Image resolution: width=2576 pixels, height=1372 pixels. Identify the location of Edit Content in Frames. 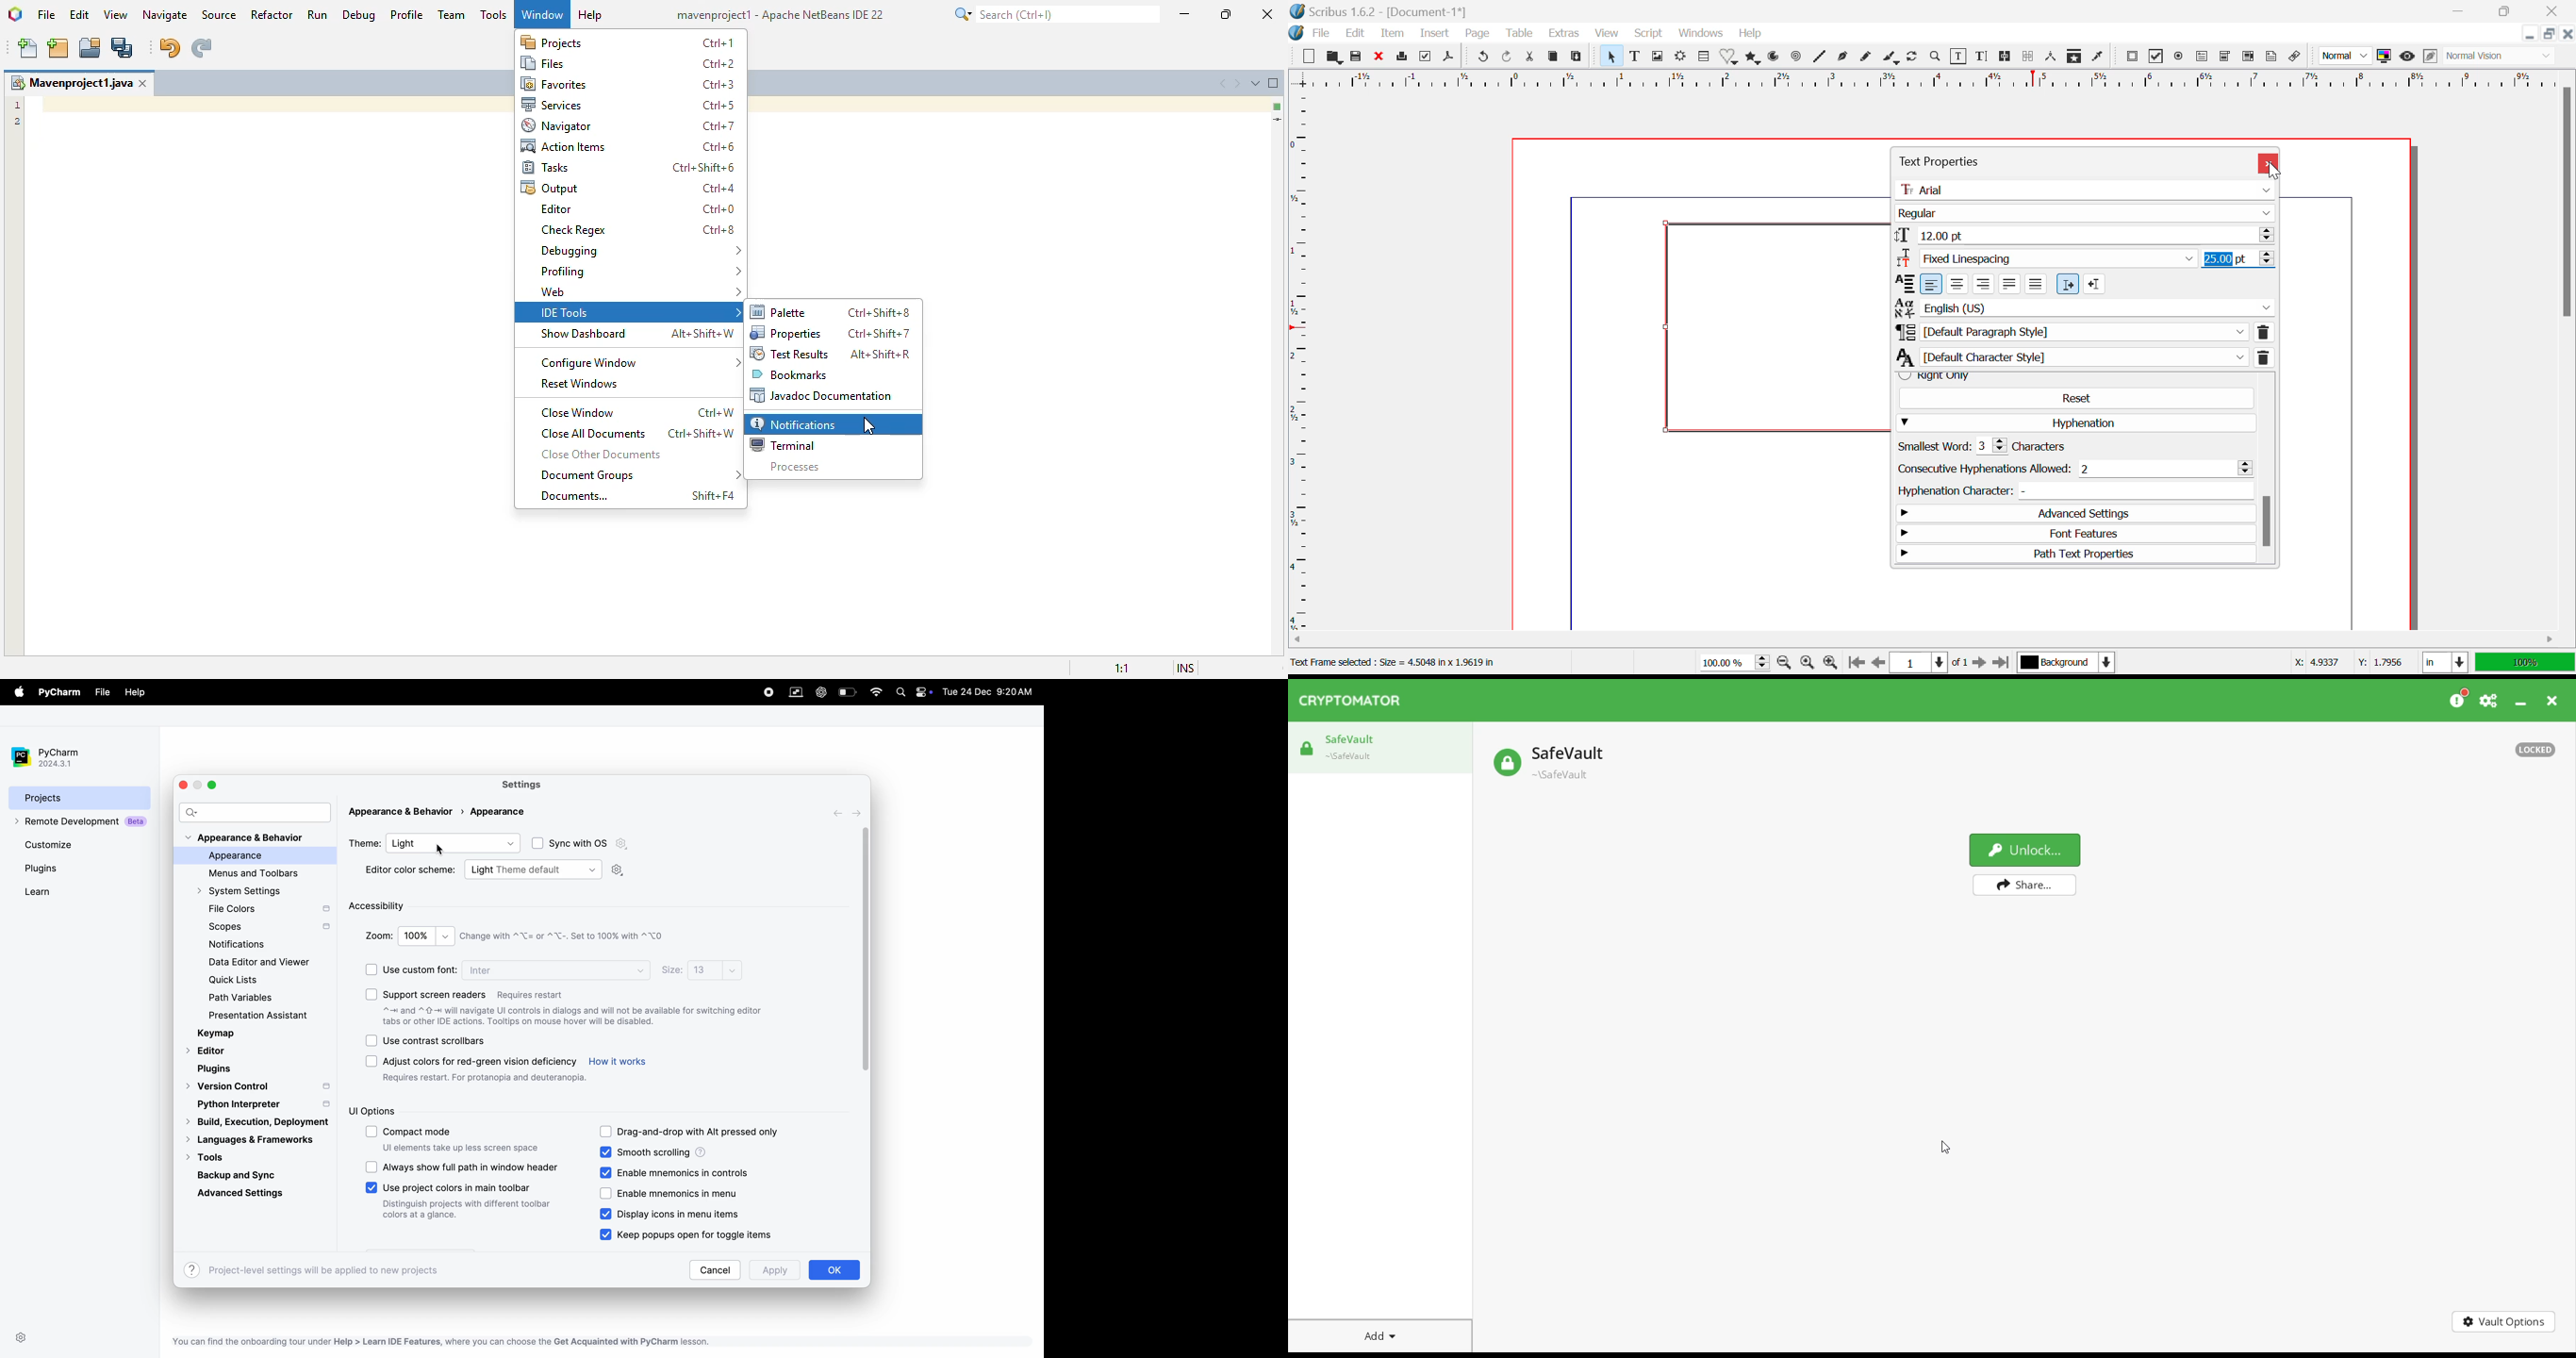
(1961, 56).